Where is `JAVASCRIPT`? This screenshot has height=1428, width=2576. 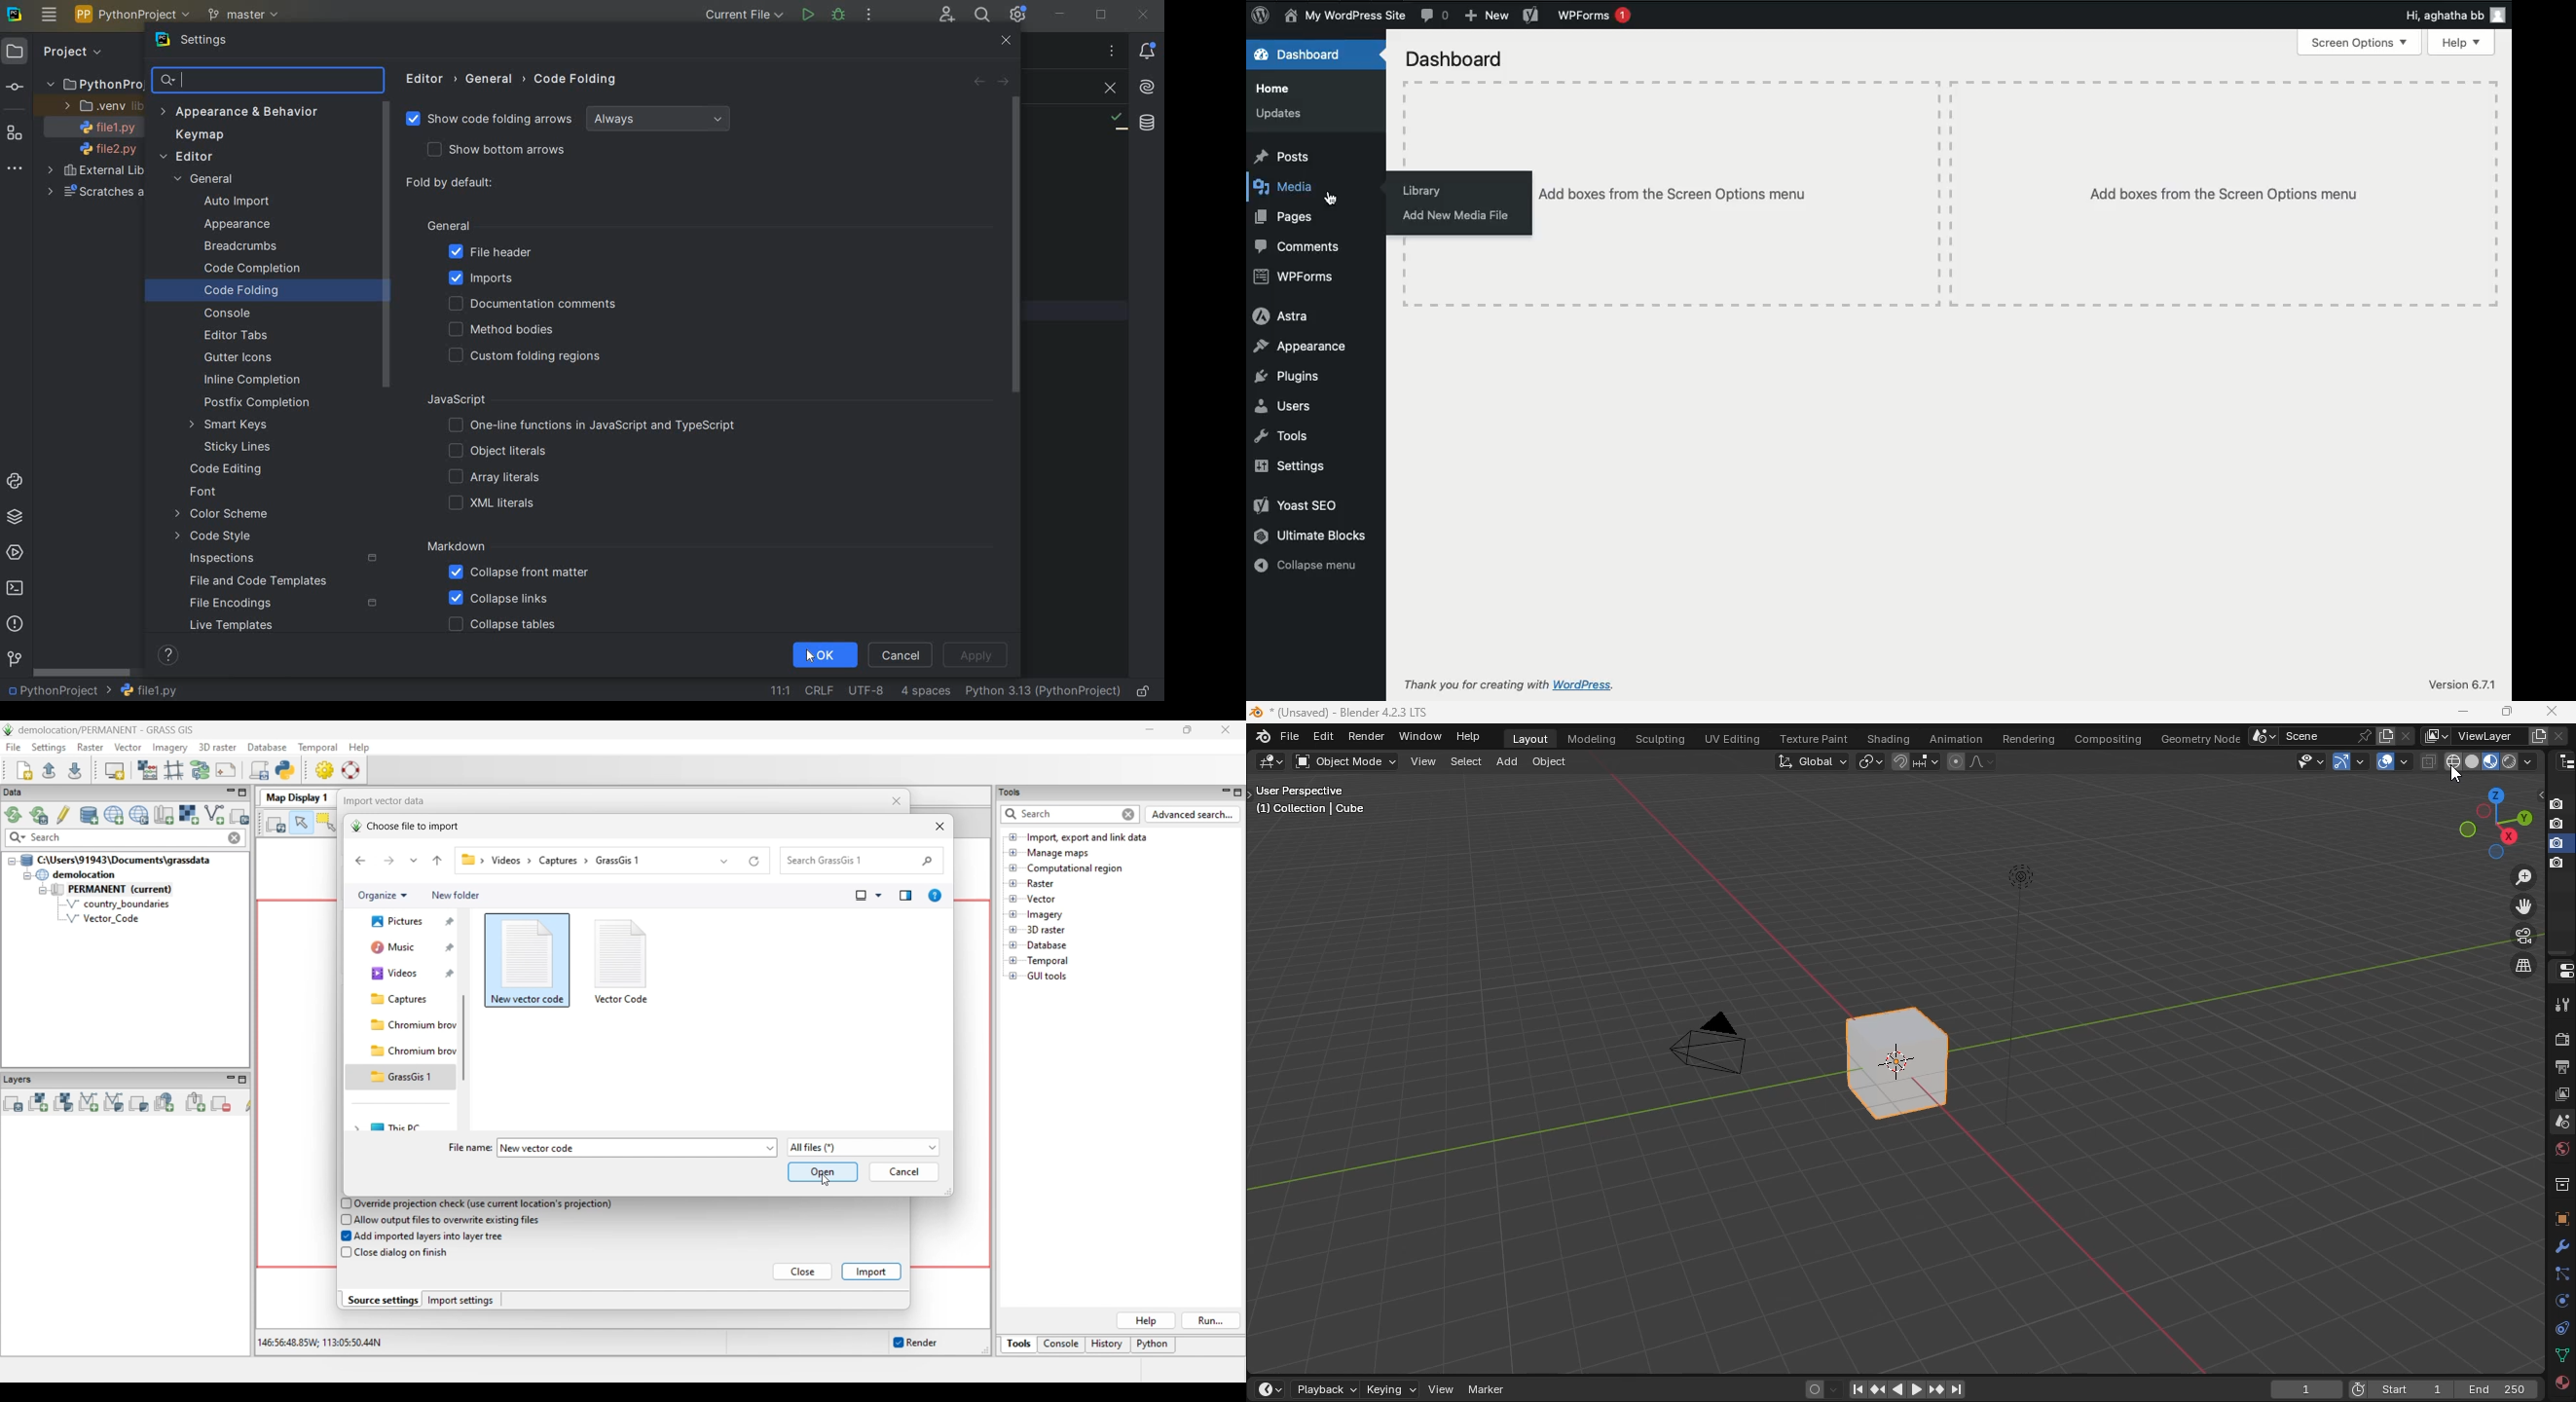 JAVASCRIPT is located at coordinates (473, 400).